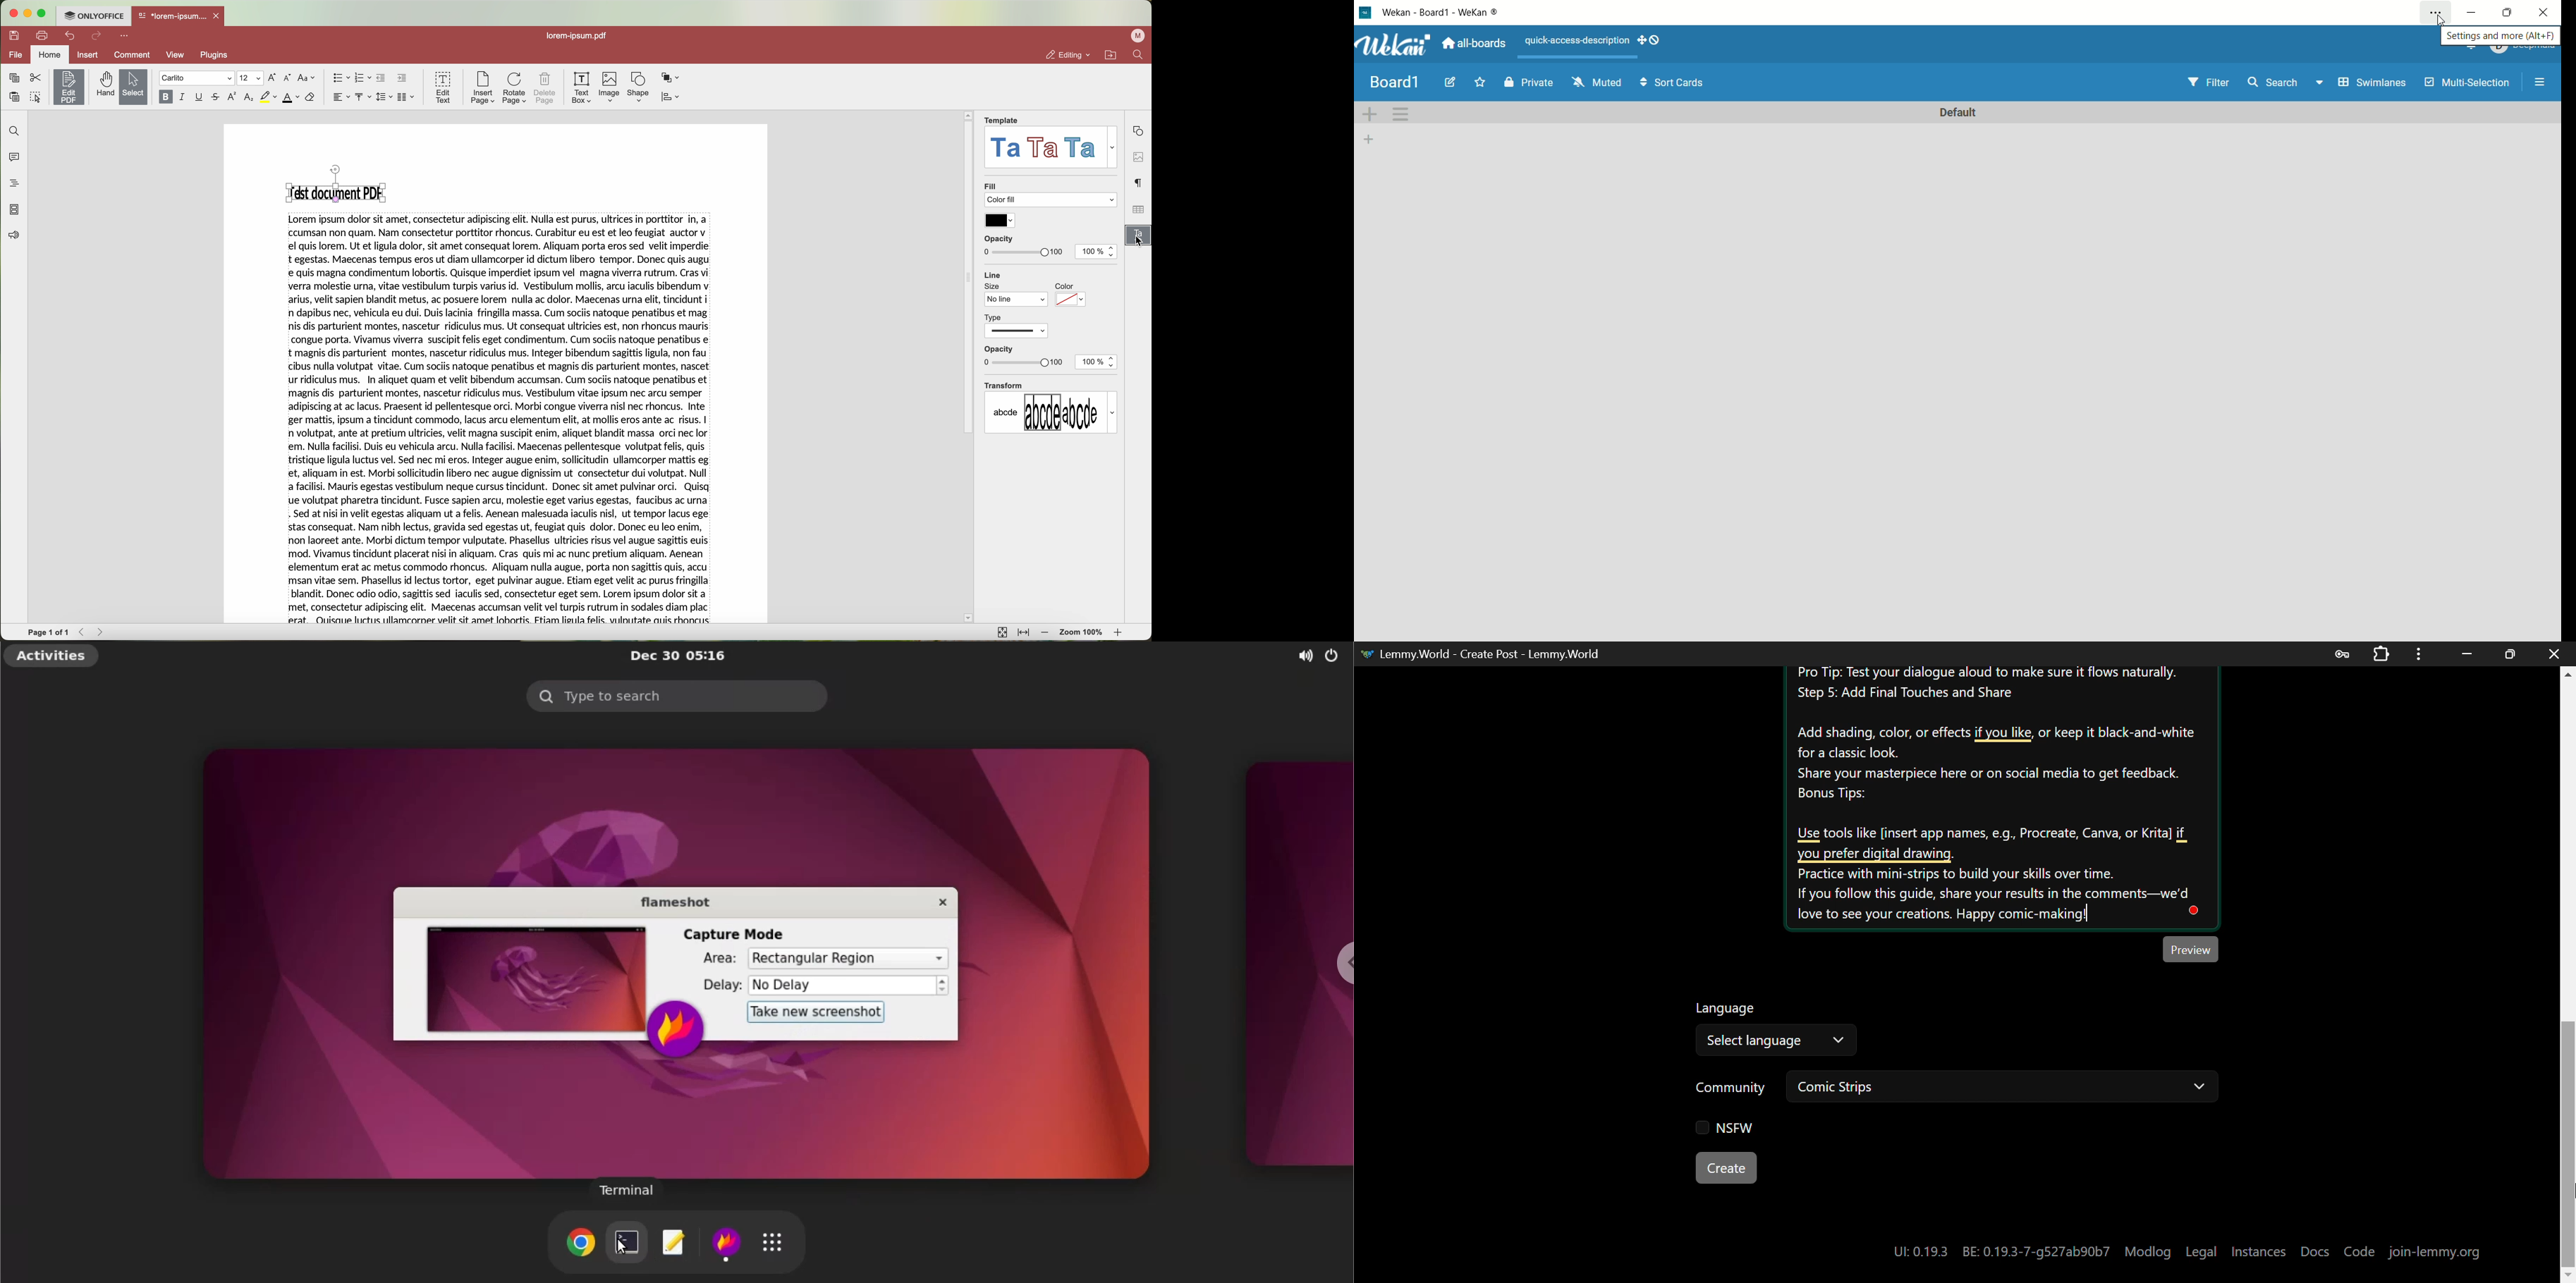 The image size is (2576, 1288). What do you see at coordinates (1374, 140) in the screenshot?
I see `add list` at bounding box center [1374, 140].